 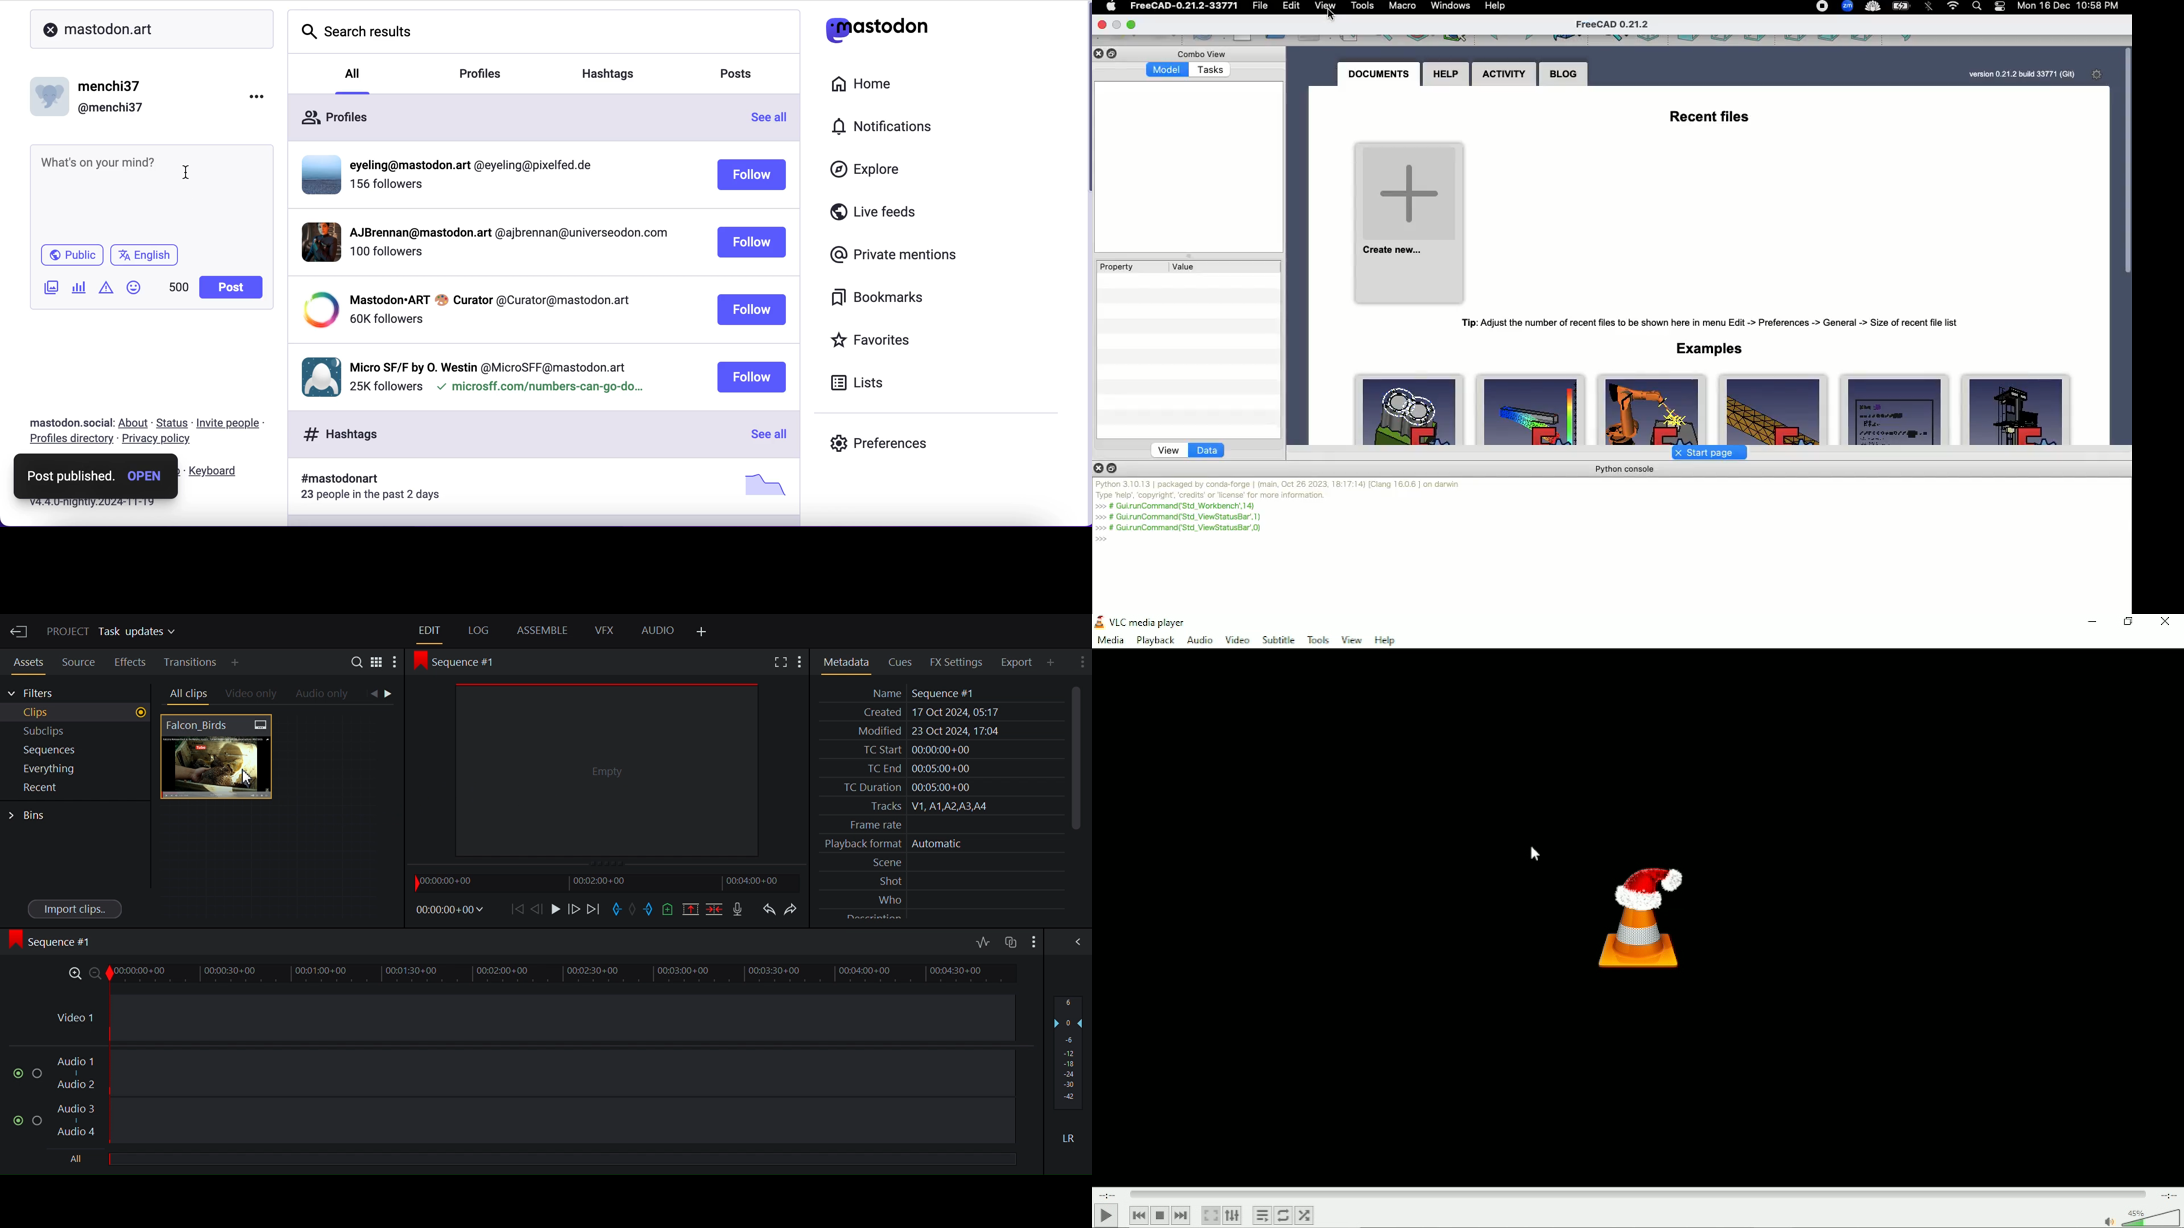 What do you see at coordinates (1280, 511) in the screenshot?
I see `Python 3.10.13 | packaged by conda-forge | (main, Oct 26 2023, 18:17:14) [Clang 16.0.6] on darwin Type "help", "copyright", "credits" or "license" for more information. >>> # Gui.runCommand('Std_Workbench',14) # Gui.runCommand('Std_ViewStatusBar',1) # Gui.runCommand('Std_ViewStatusBar',0) >>>` at bounding box center [1280, 511].